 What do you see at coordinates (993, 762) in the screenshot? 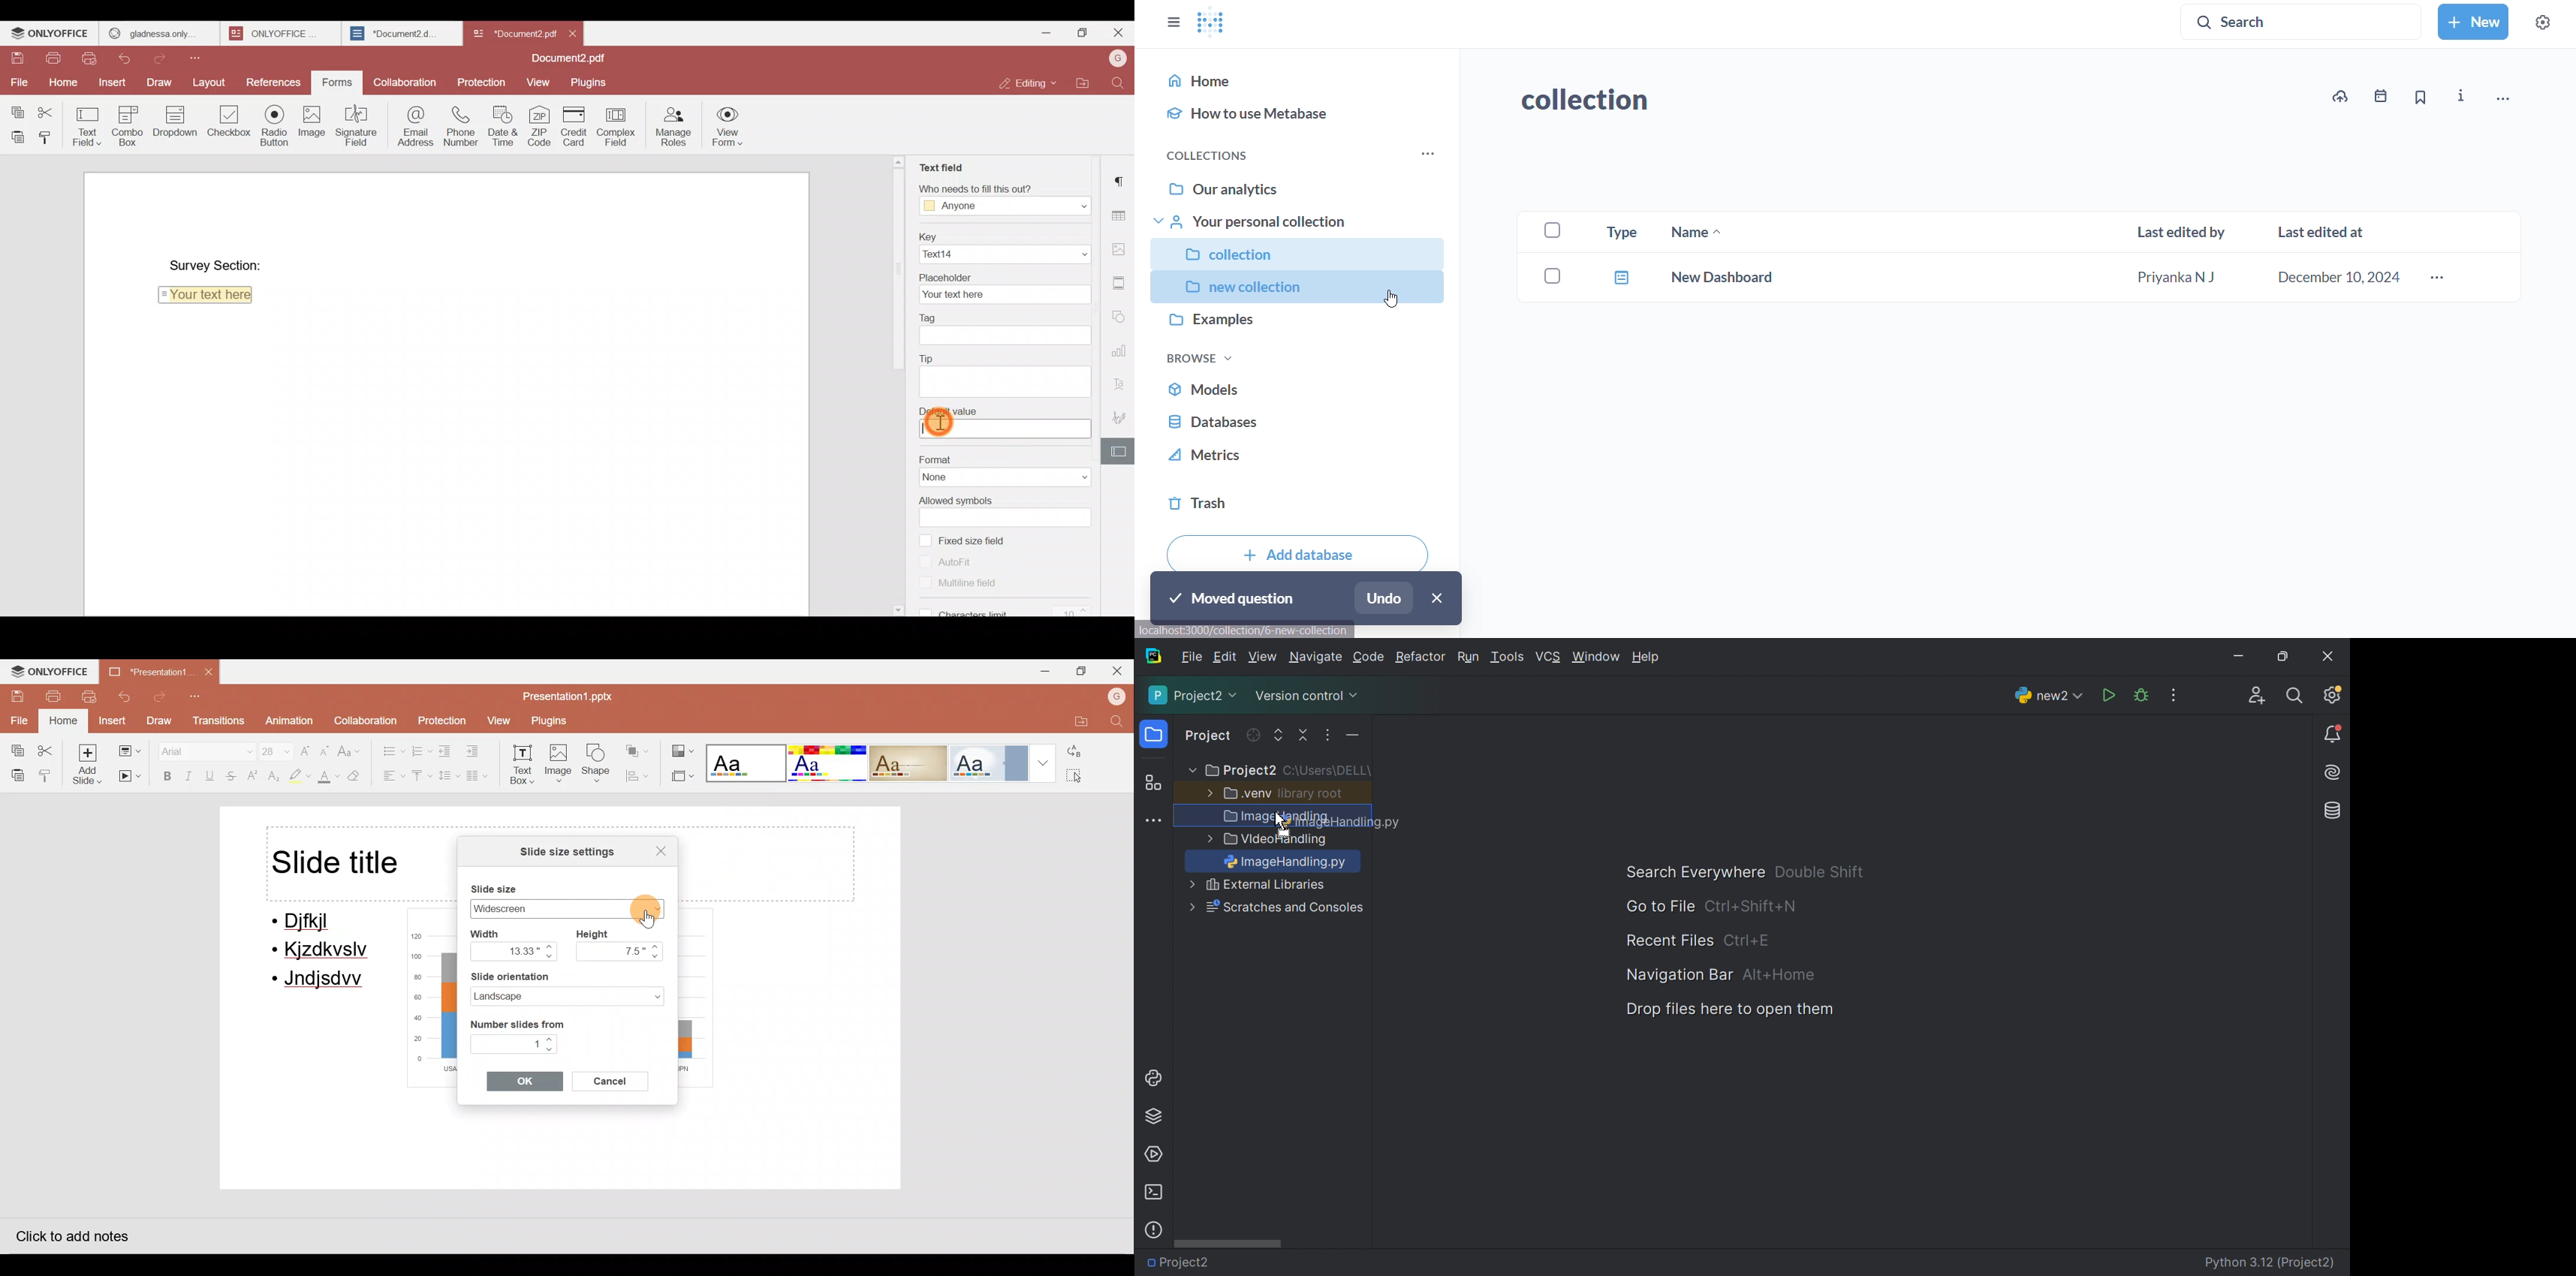
I see `Theme 4` at bounding box center [993, 762].